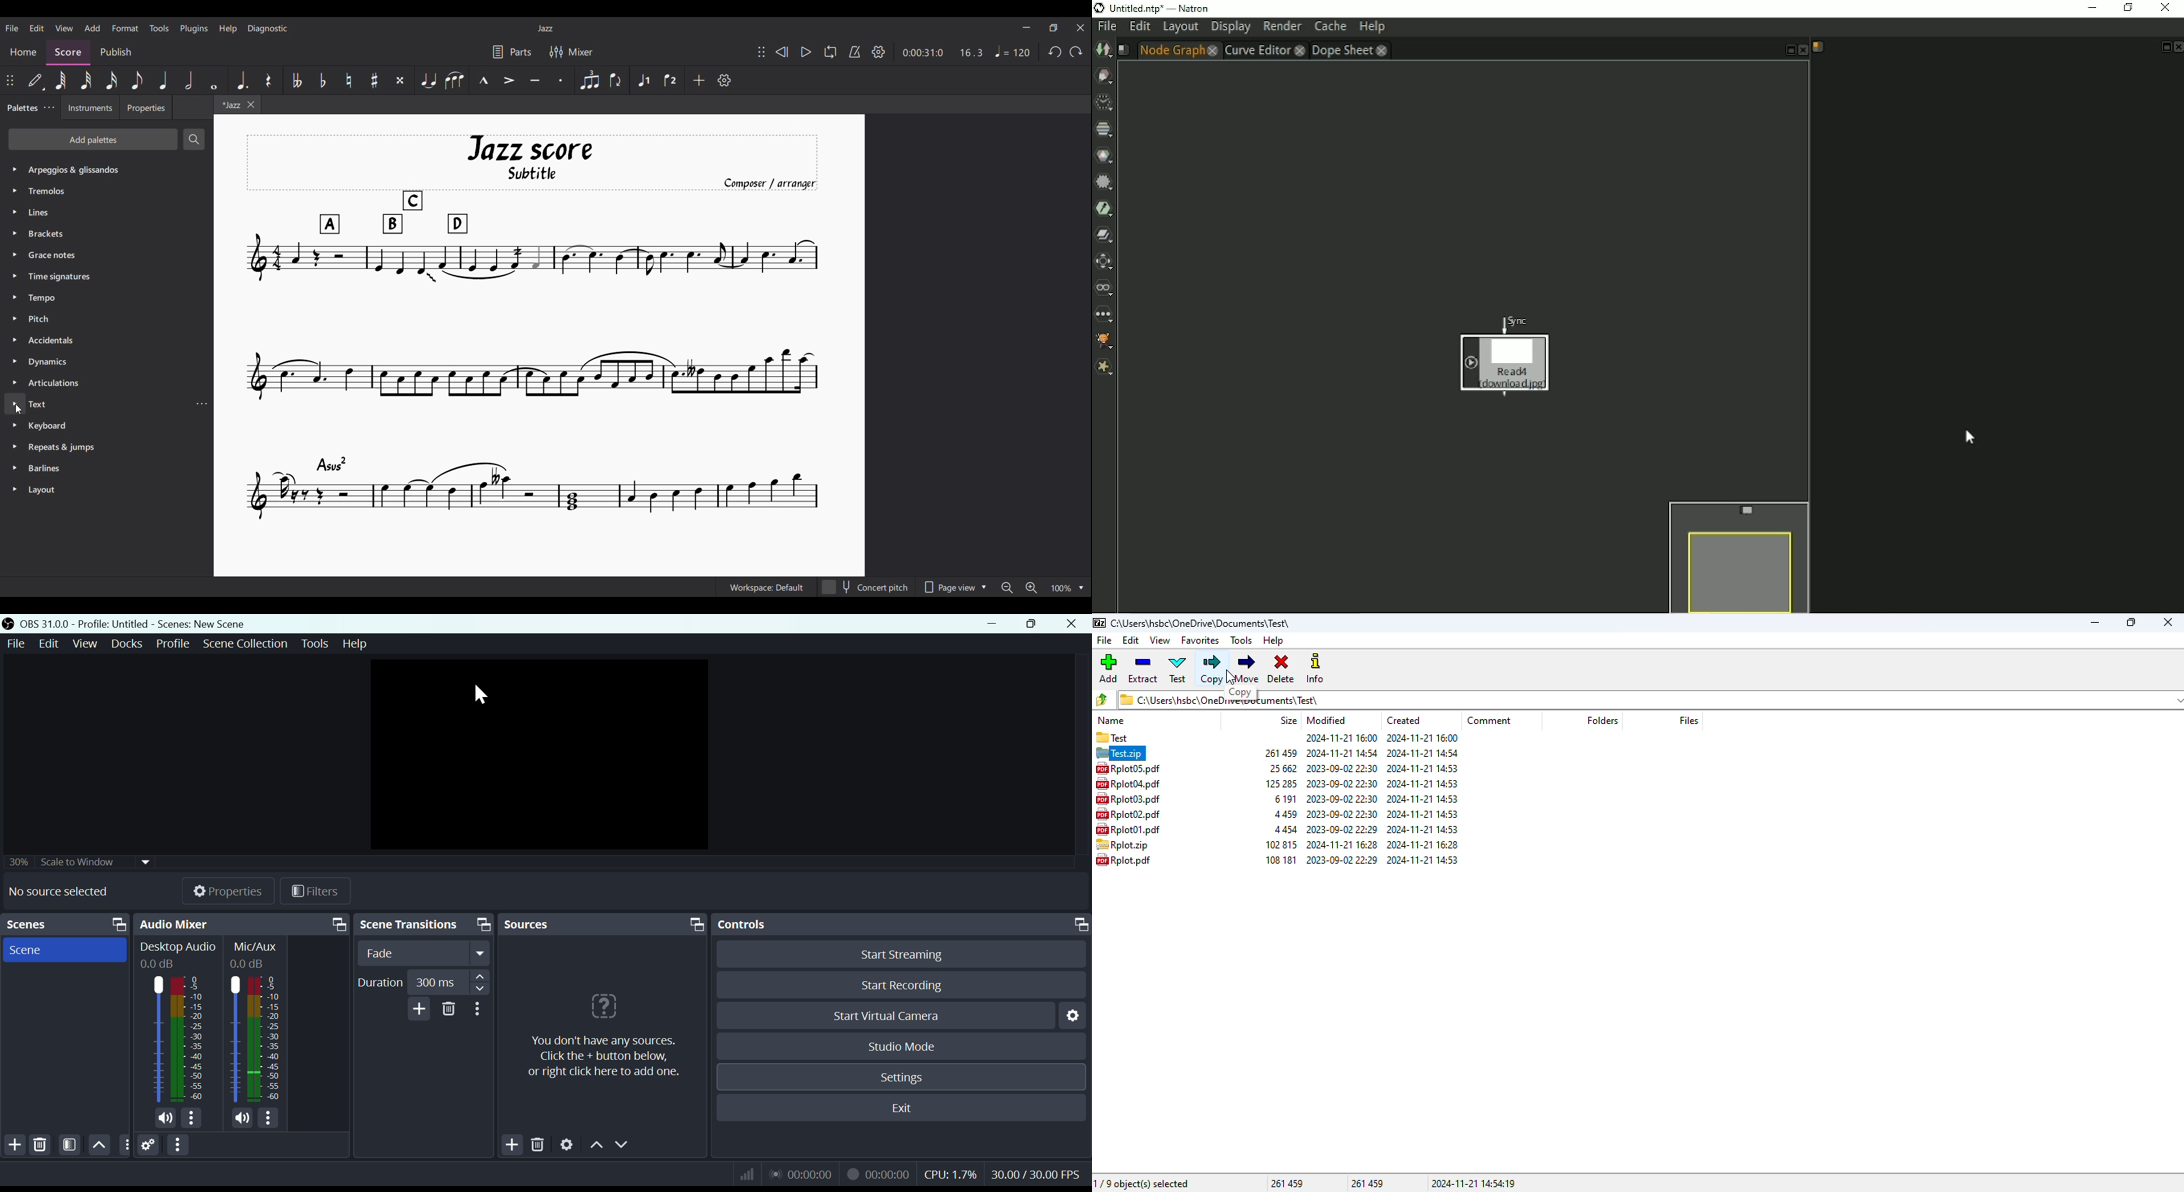  What do you see at coordinates (268, 29) in the screenshot?
I see `Diagnostic menu` at bounding box center [268, 29].